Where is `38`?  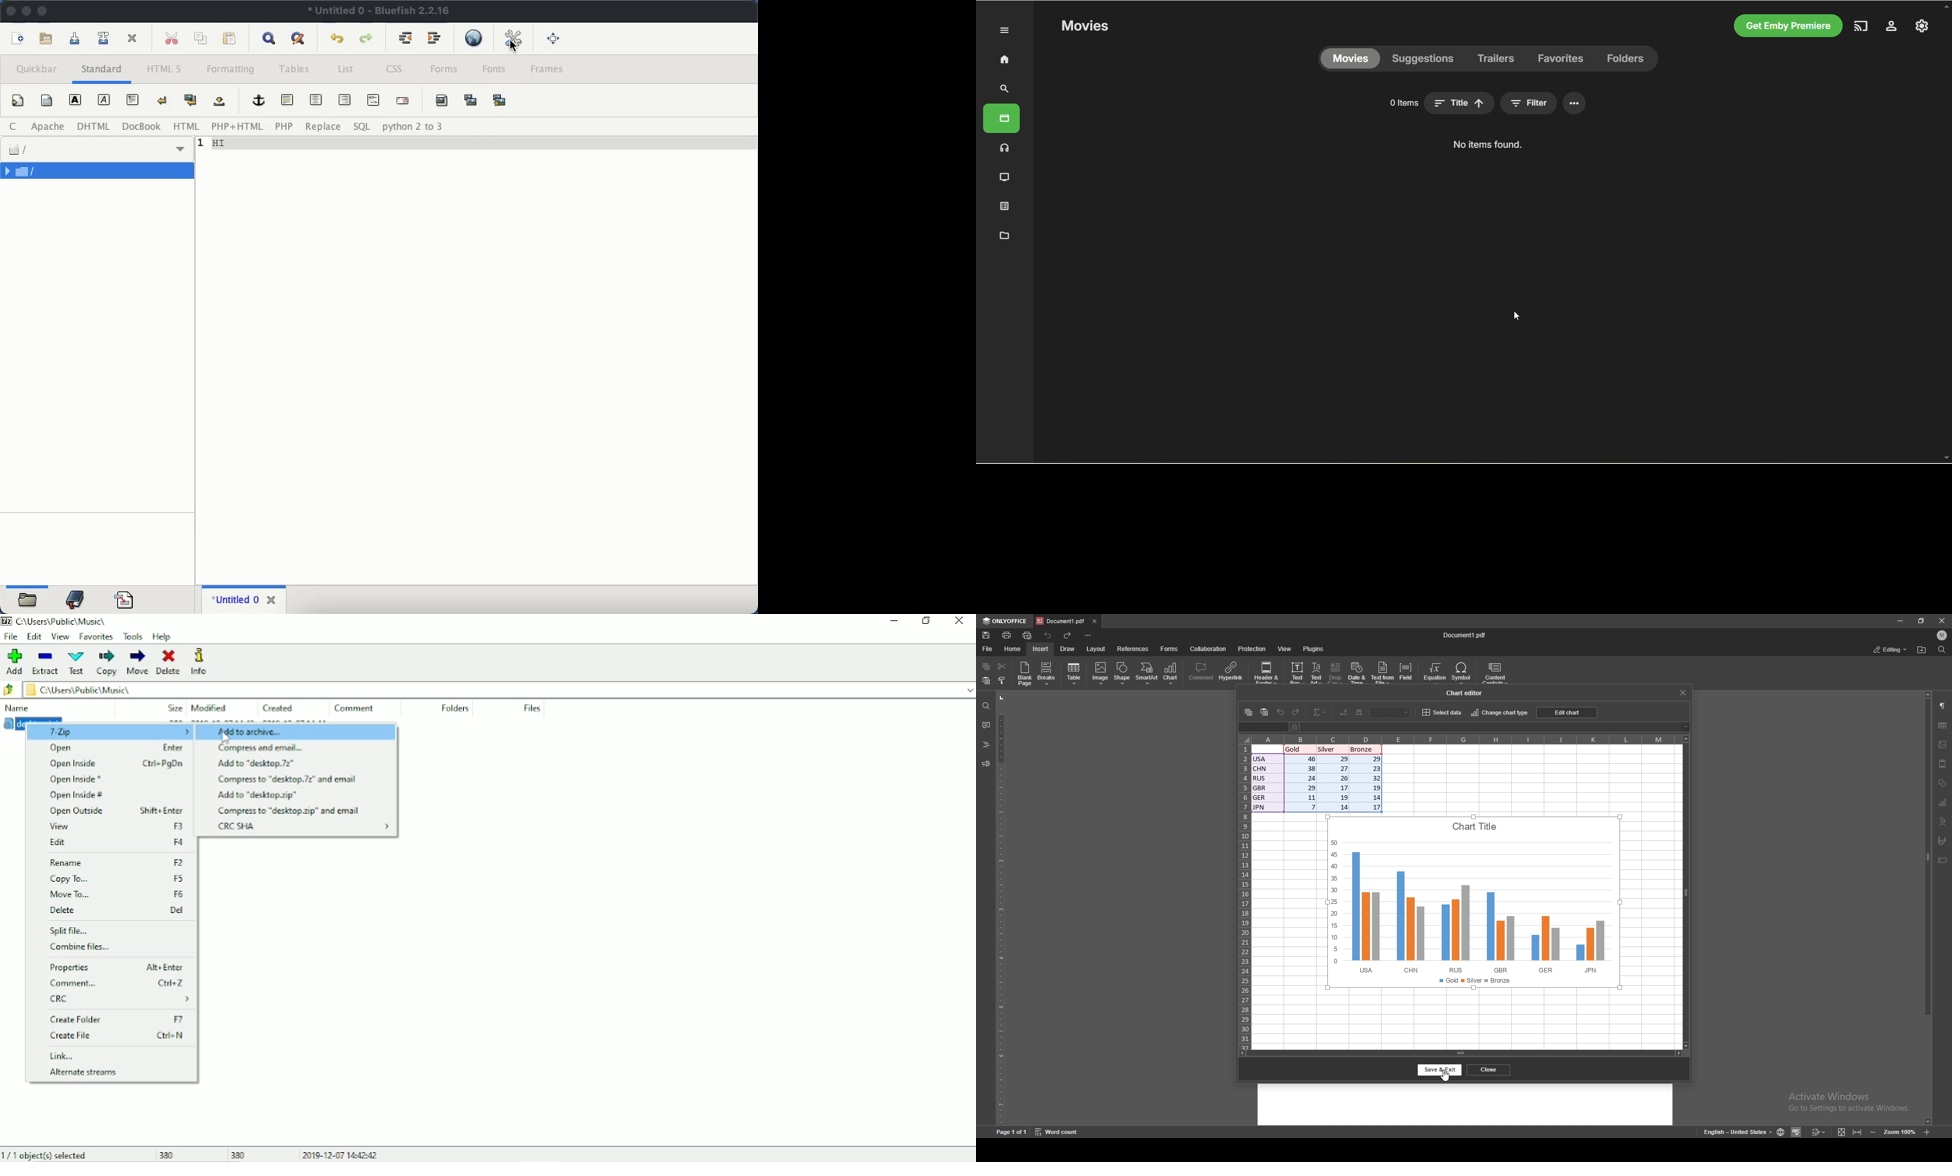 38 is located at coordinates (1307, 769).